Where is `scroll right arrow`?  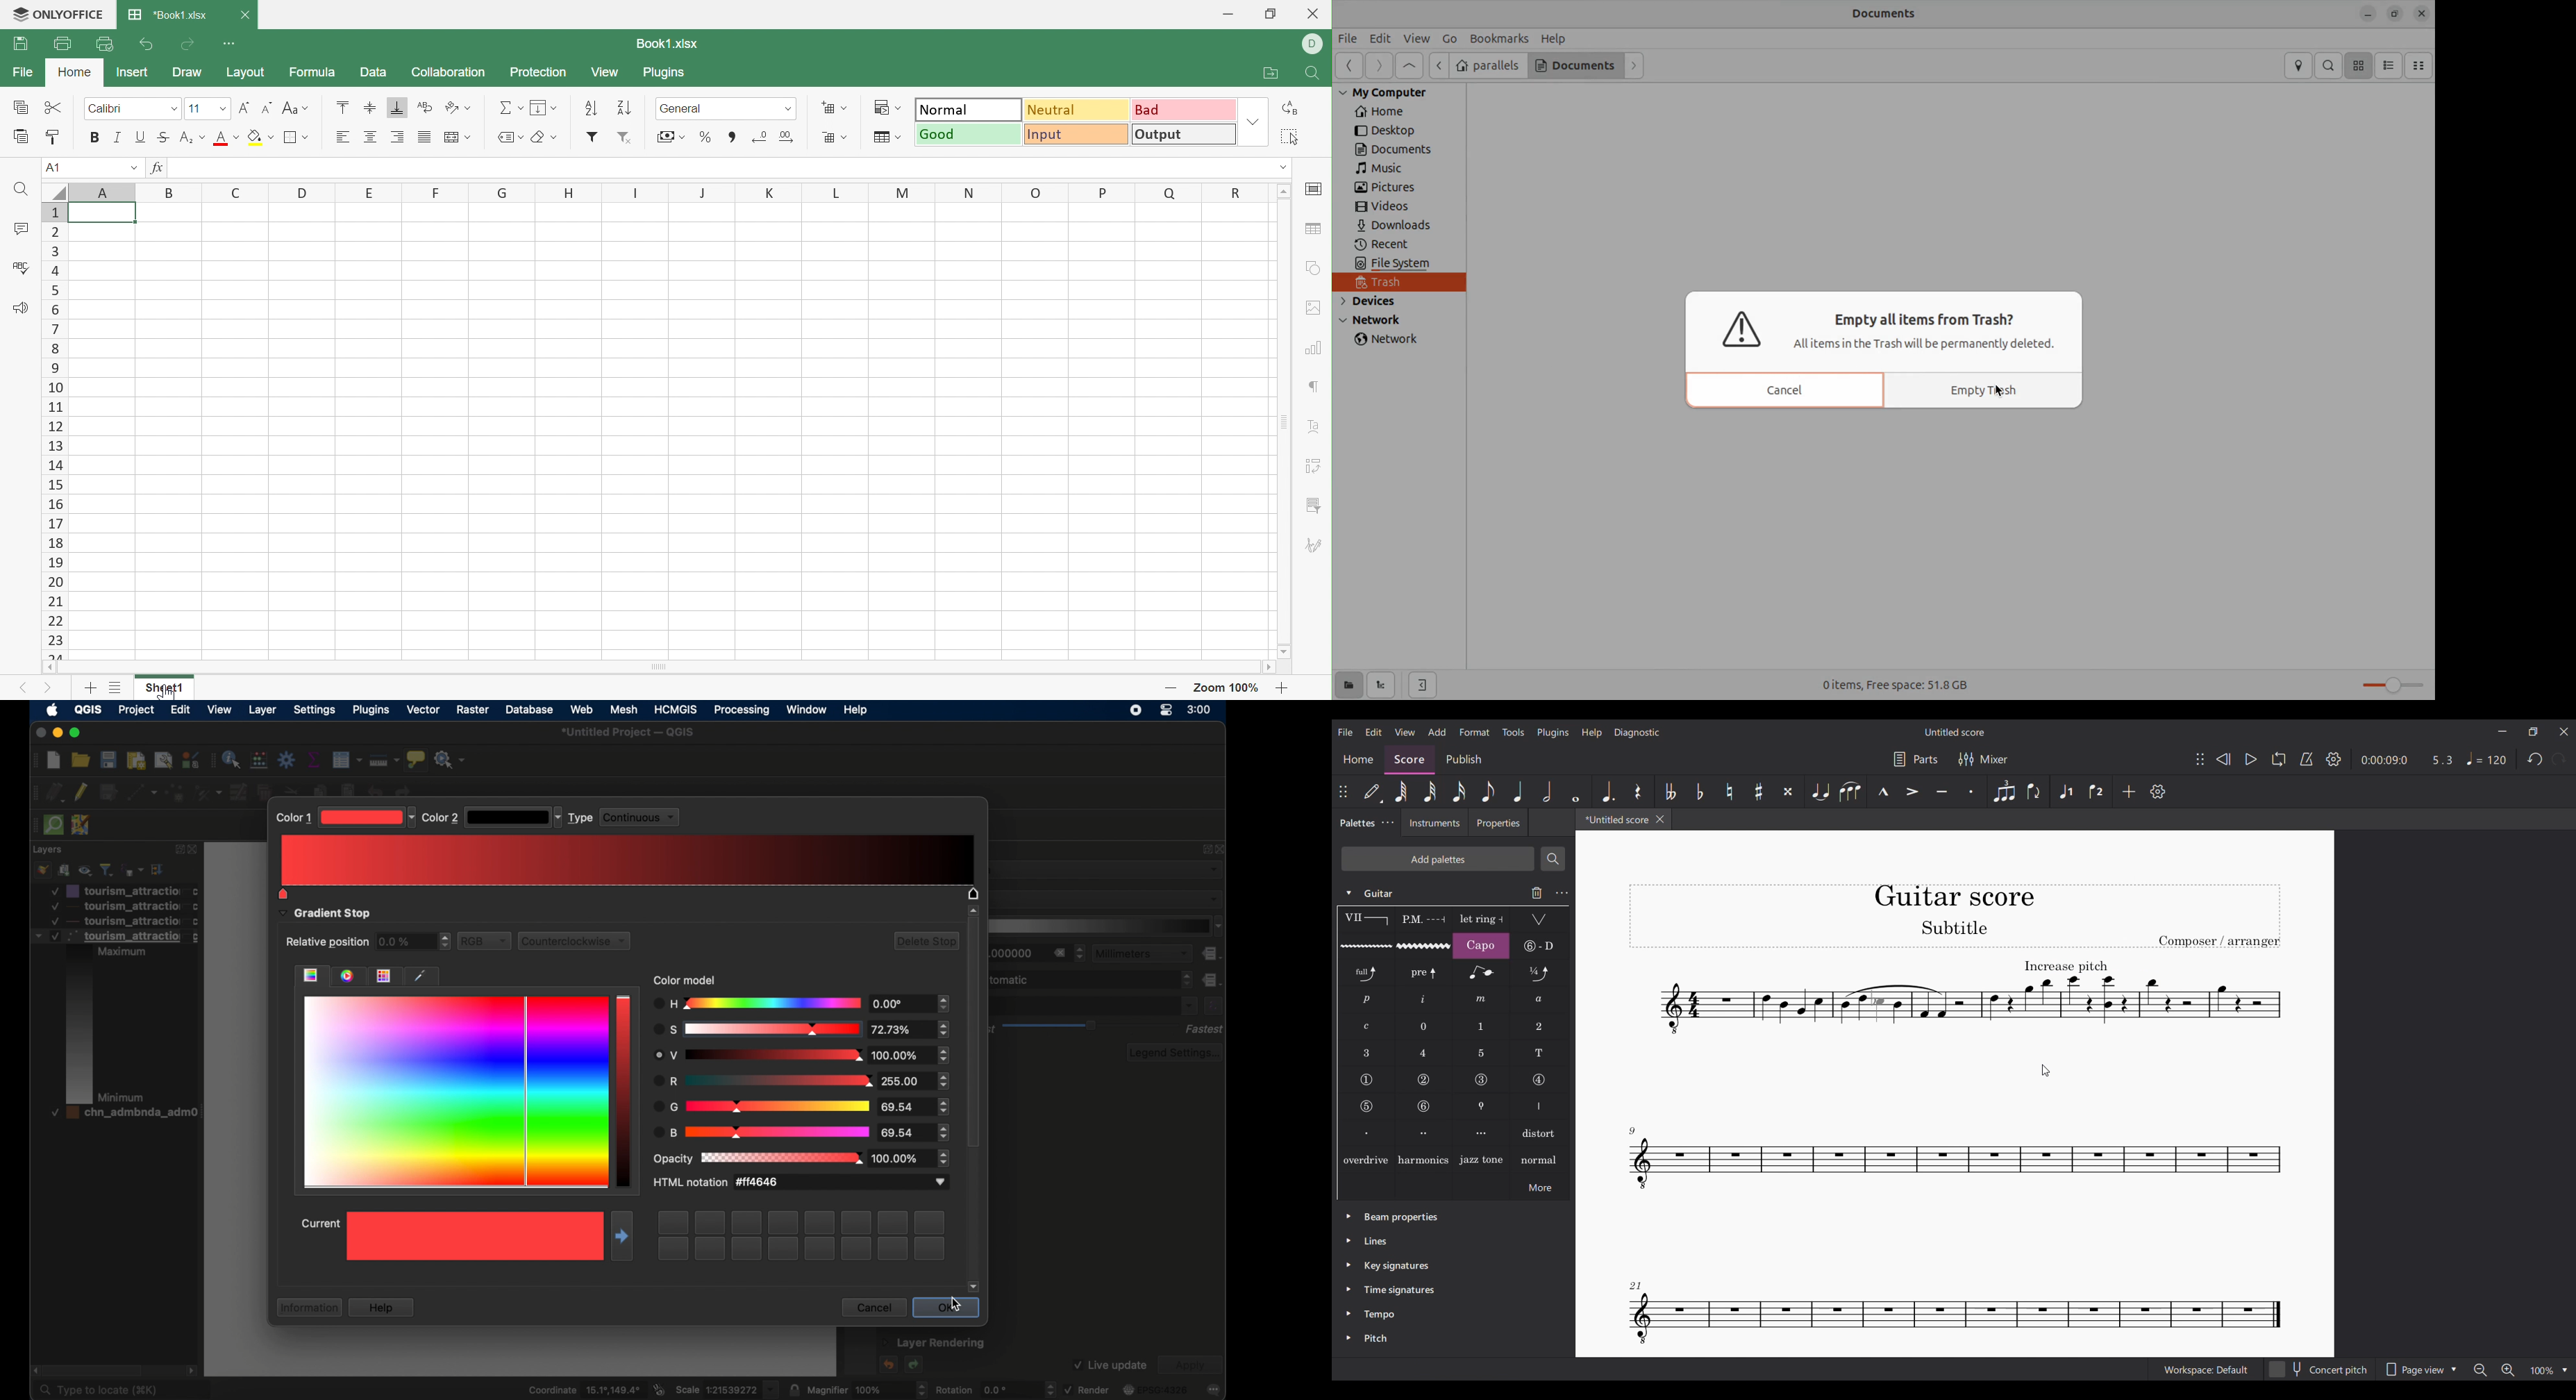 scroll right arrow is located at coordinates (192, 1370).